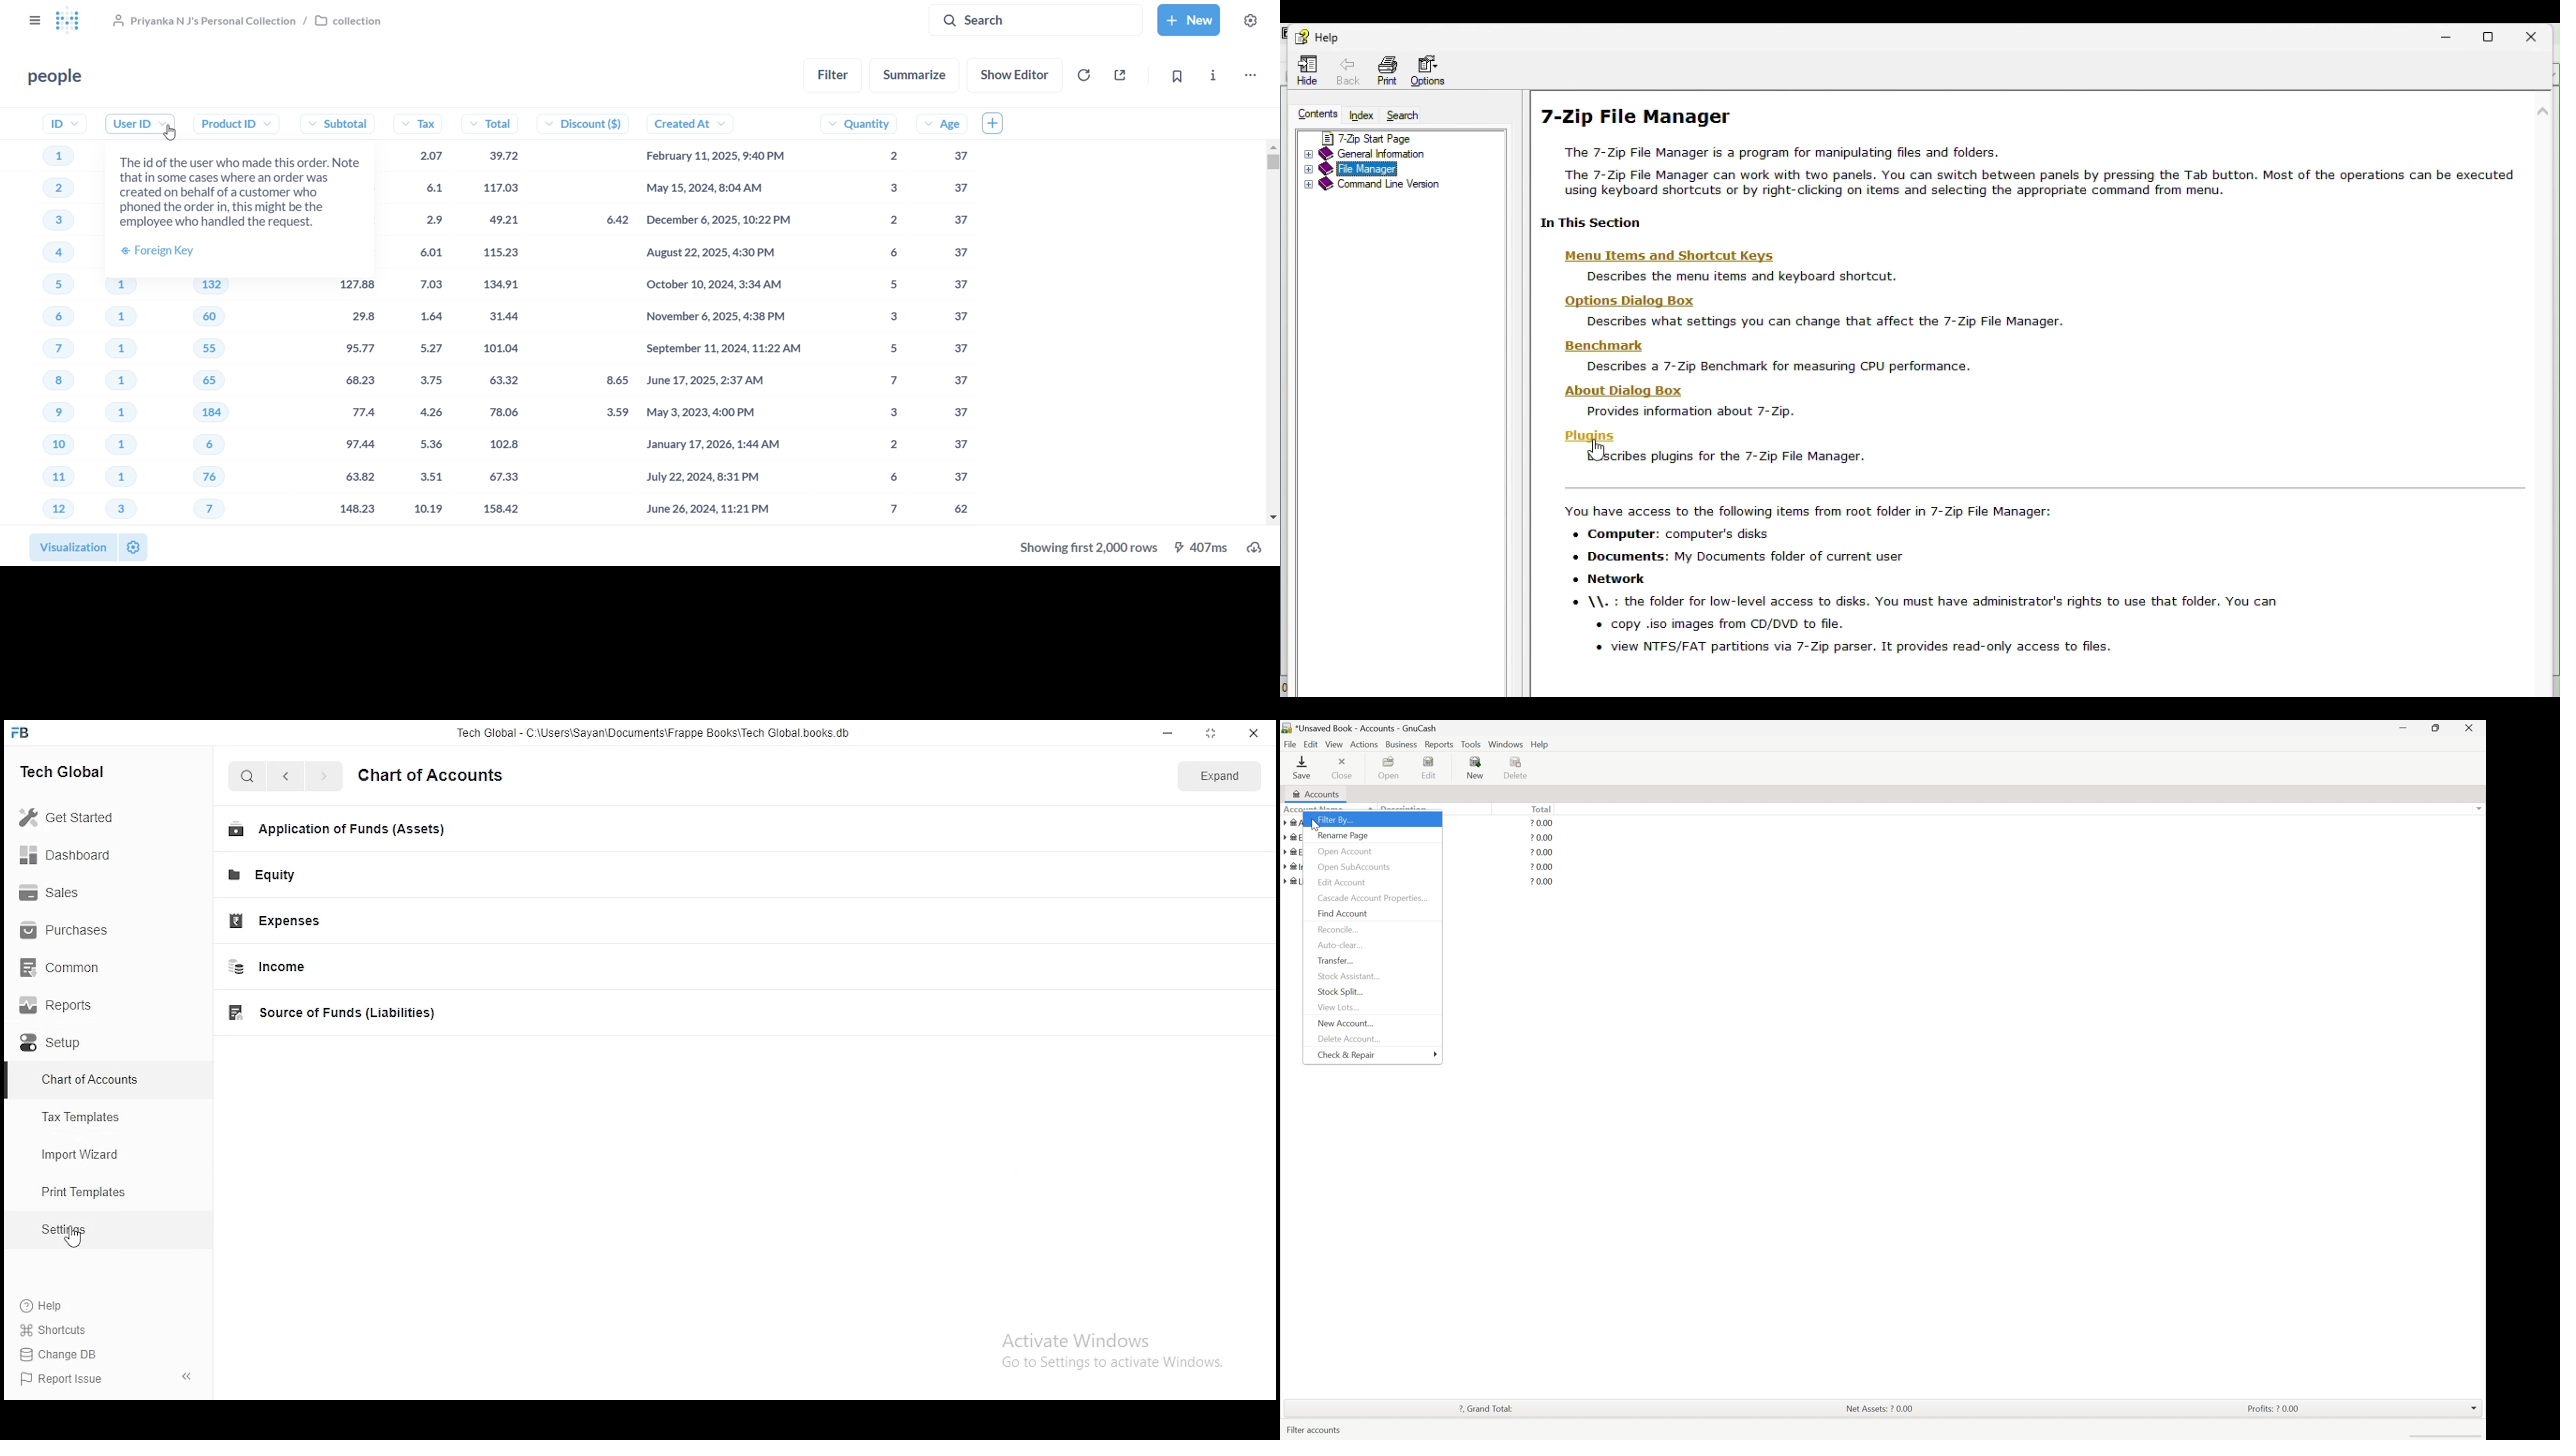 The image size is (2576, 1456). What do you see at coordinates (63, 1232) in the screenshot?
I see `Settings ` at bounding box center [63, 1232].